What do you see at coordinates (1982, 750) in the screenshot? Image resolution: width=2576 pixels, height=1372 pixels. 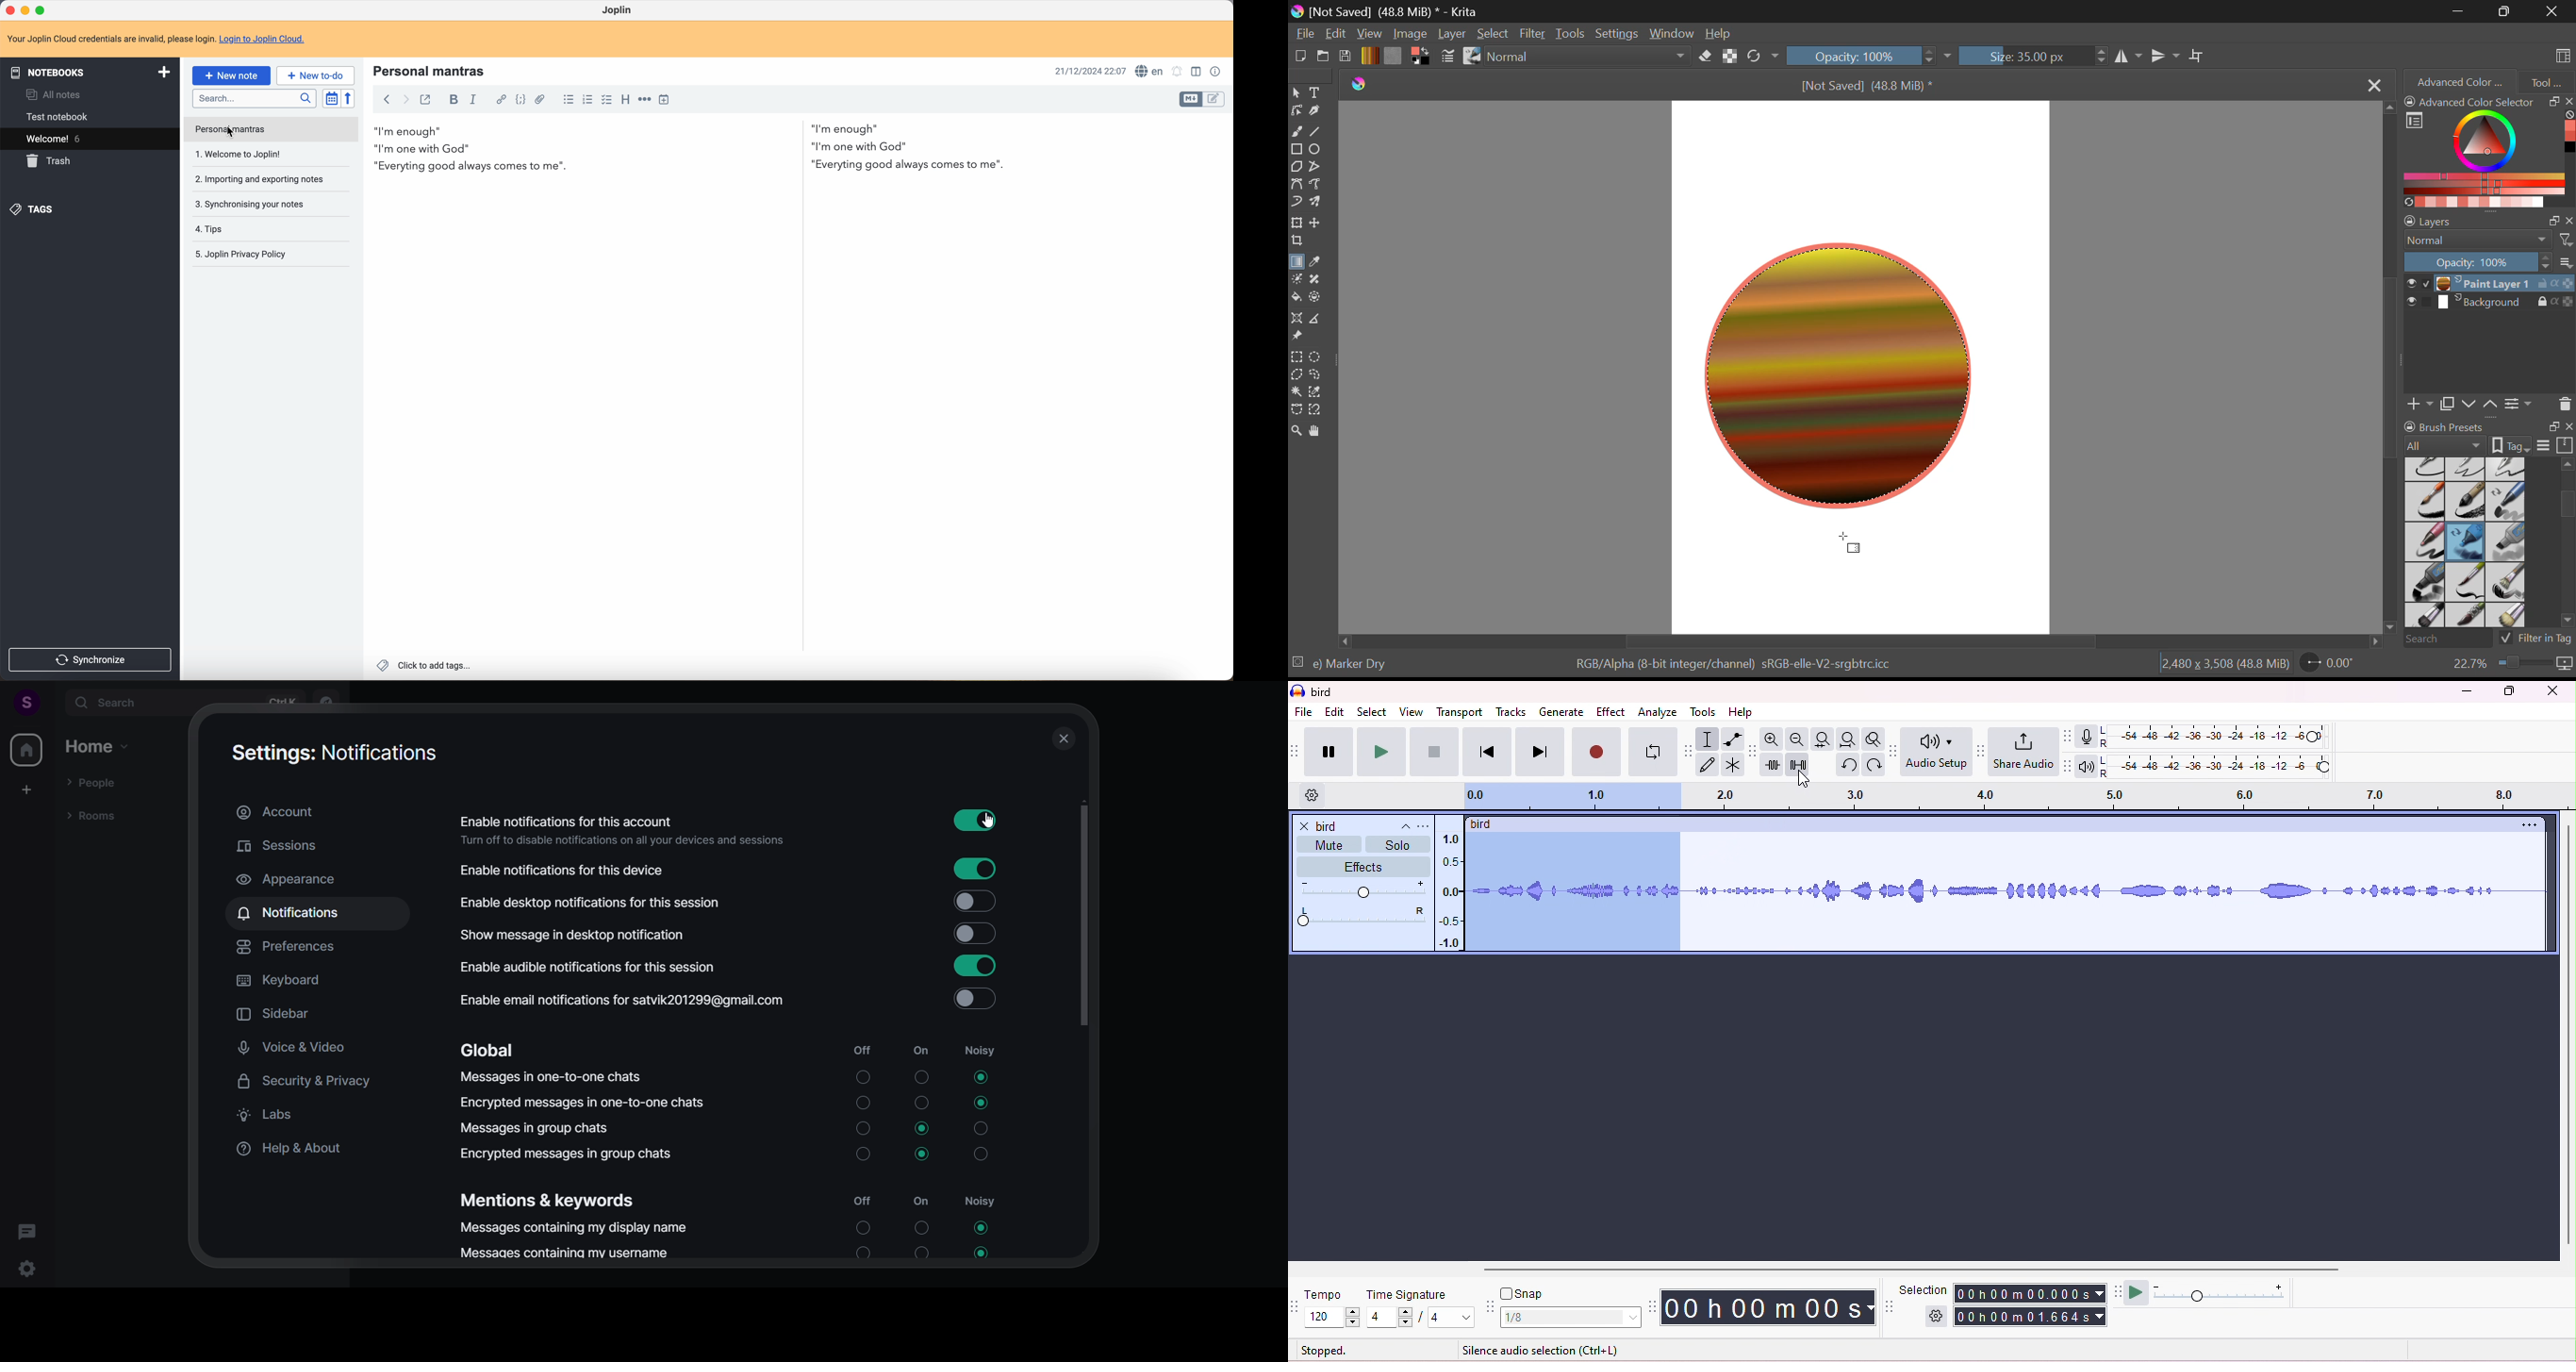 I see `share audio tool bar` at bounding box center [1982, 750].